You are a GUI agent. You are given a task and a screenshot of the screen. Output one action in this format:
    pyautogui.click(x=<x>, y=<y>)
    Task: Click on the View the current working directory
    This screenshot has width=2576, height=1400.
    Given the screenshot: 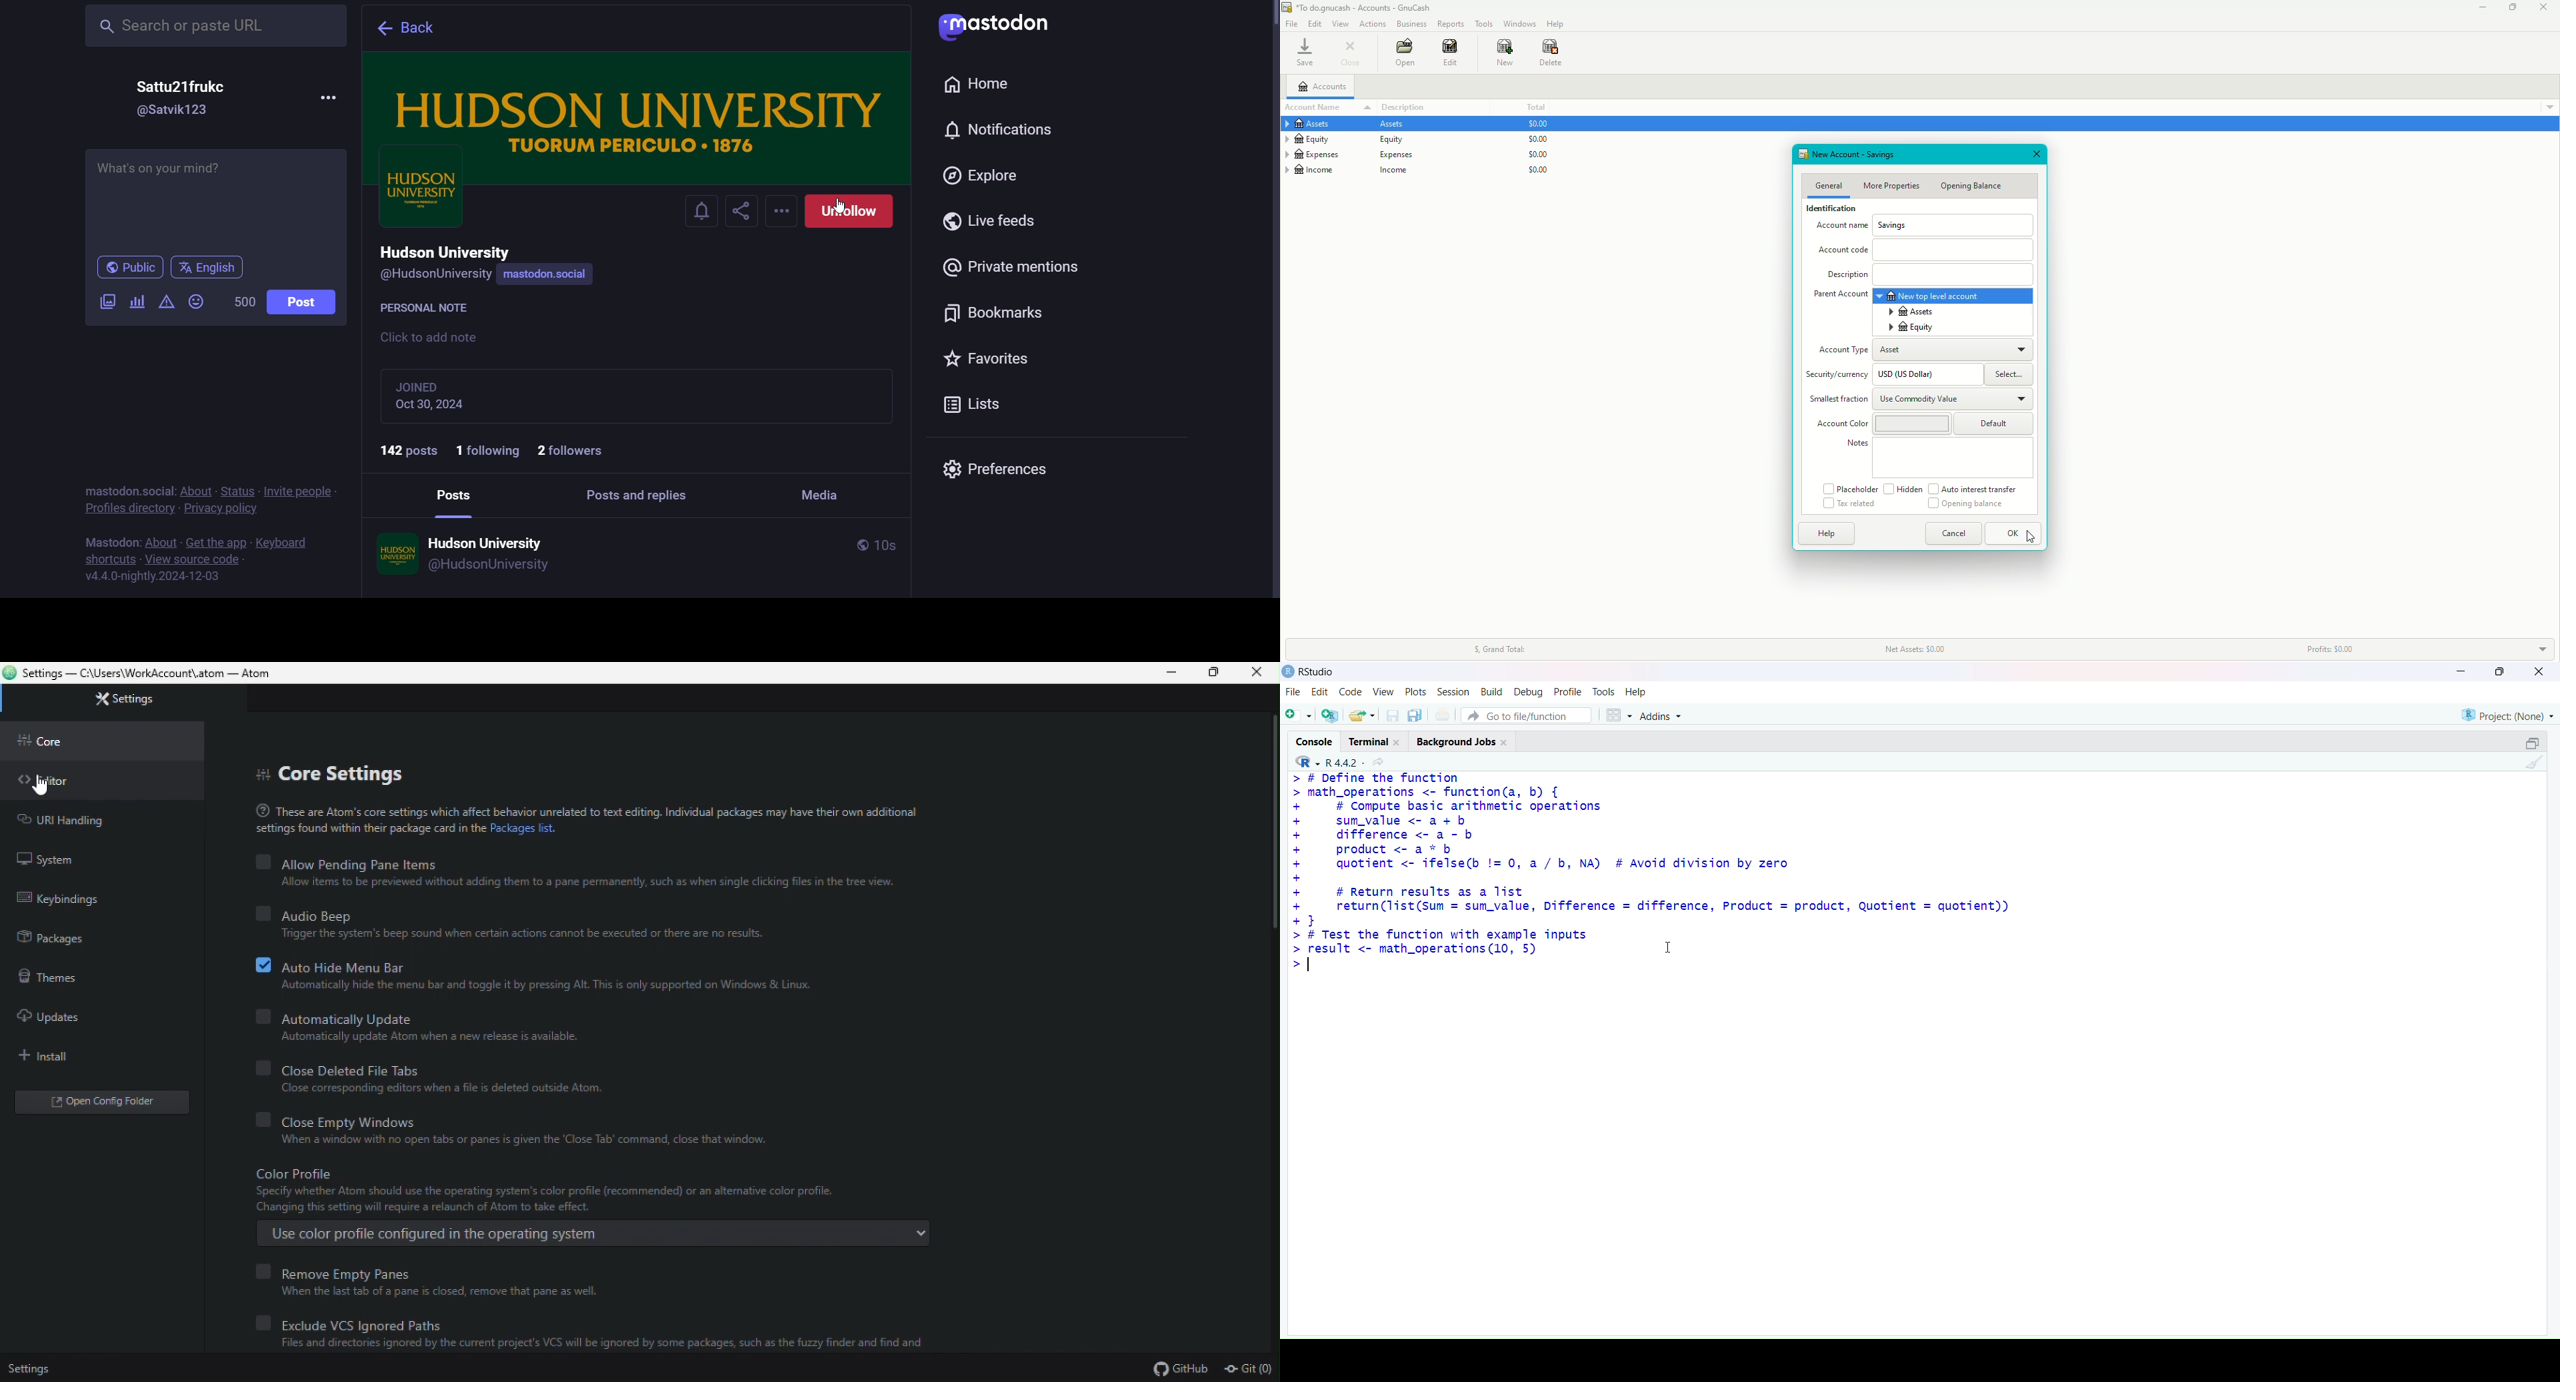 What is the action you would take?
    pyautogui.click(x=1381, y=763)
    